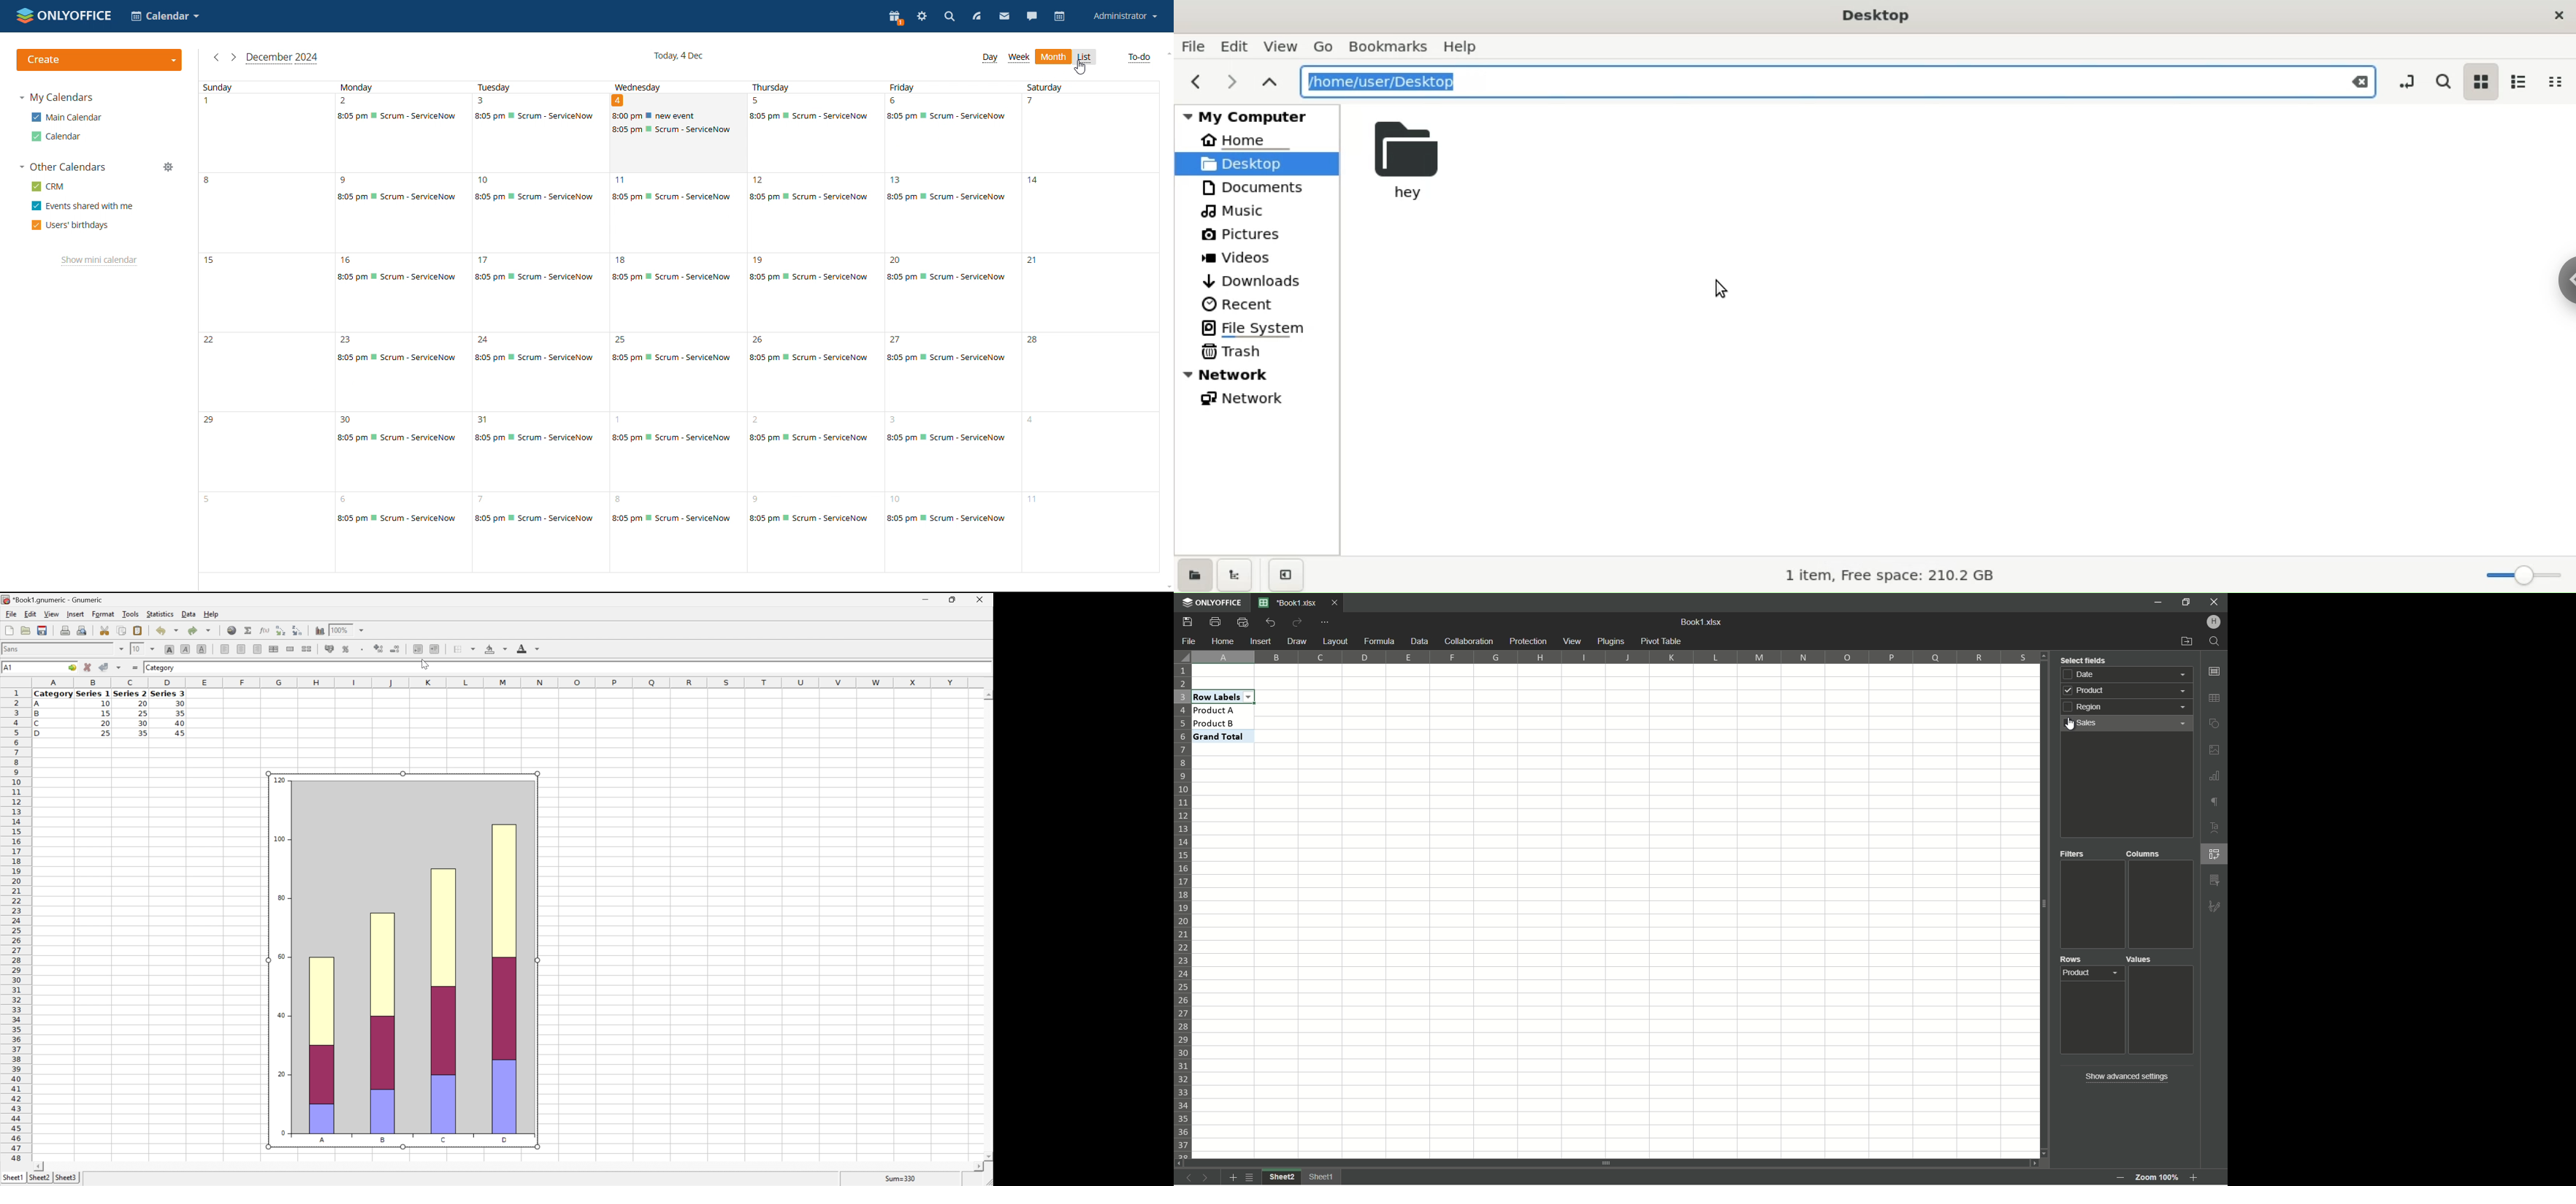 This screenshot has width=2576, height=1204. I want to click on insert shape, so click(2215, 724).